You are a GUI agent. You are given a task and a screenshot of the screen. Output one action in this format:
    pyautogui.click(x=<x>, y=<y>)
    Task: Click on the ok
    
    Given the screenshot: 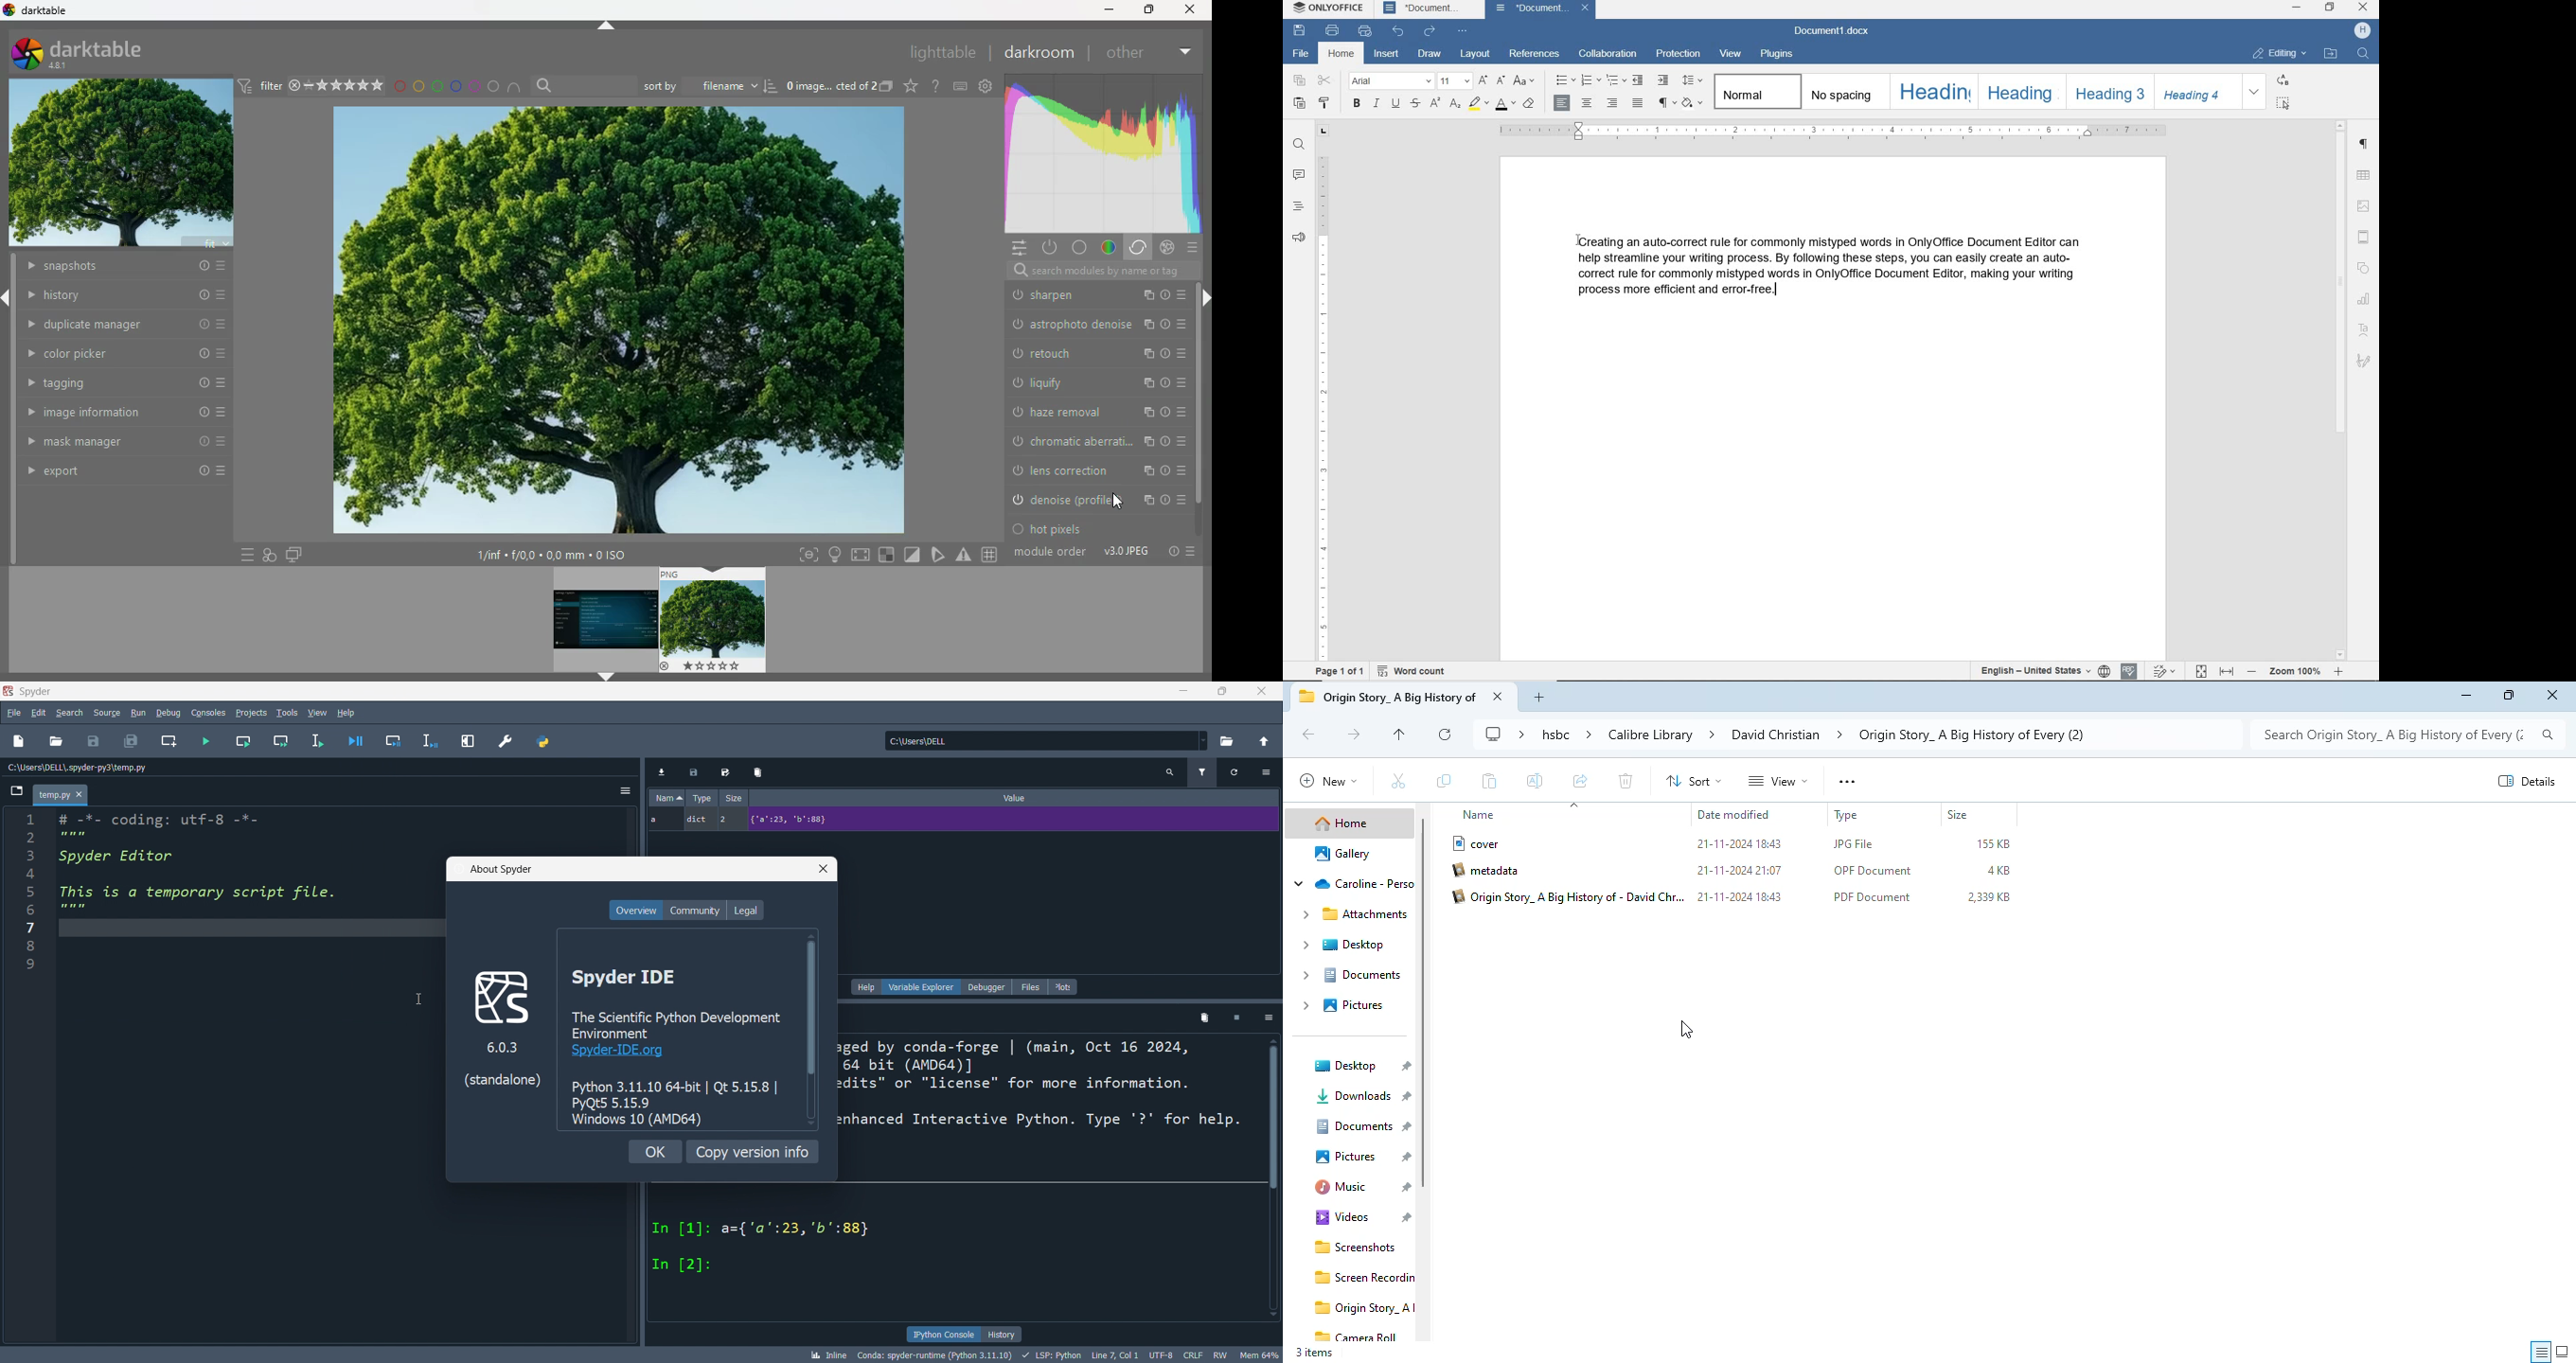 What is the action you would take?
    pyautogui.click(x=656, y=1151)
    